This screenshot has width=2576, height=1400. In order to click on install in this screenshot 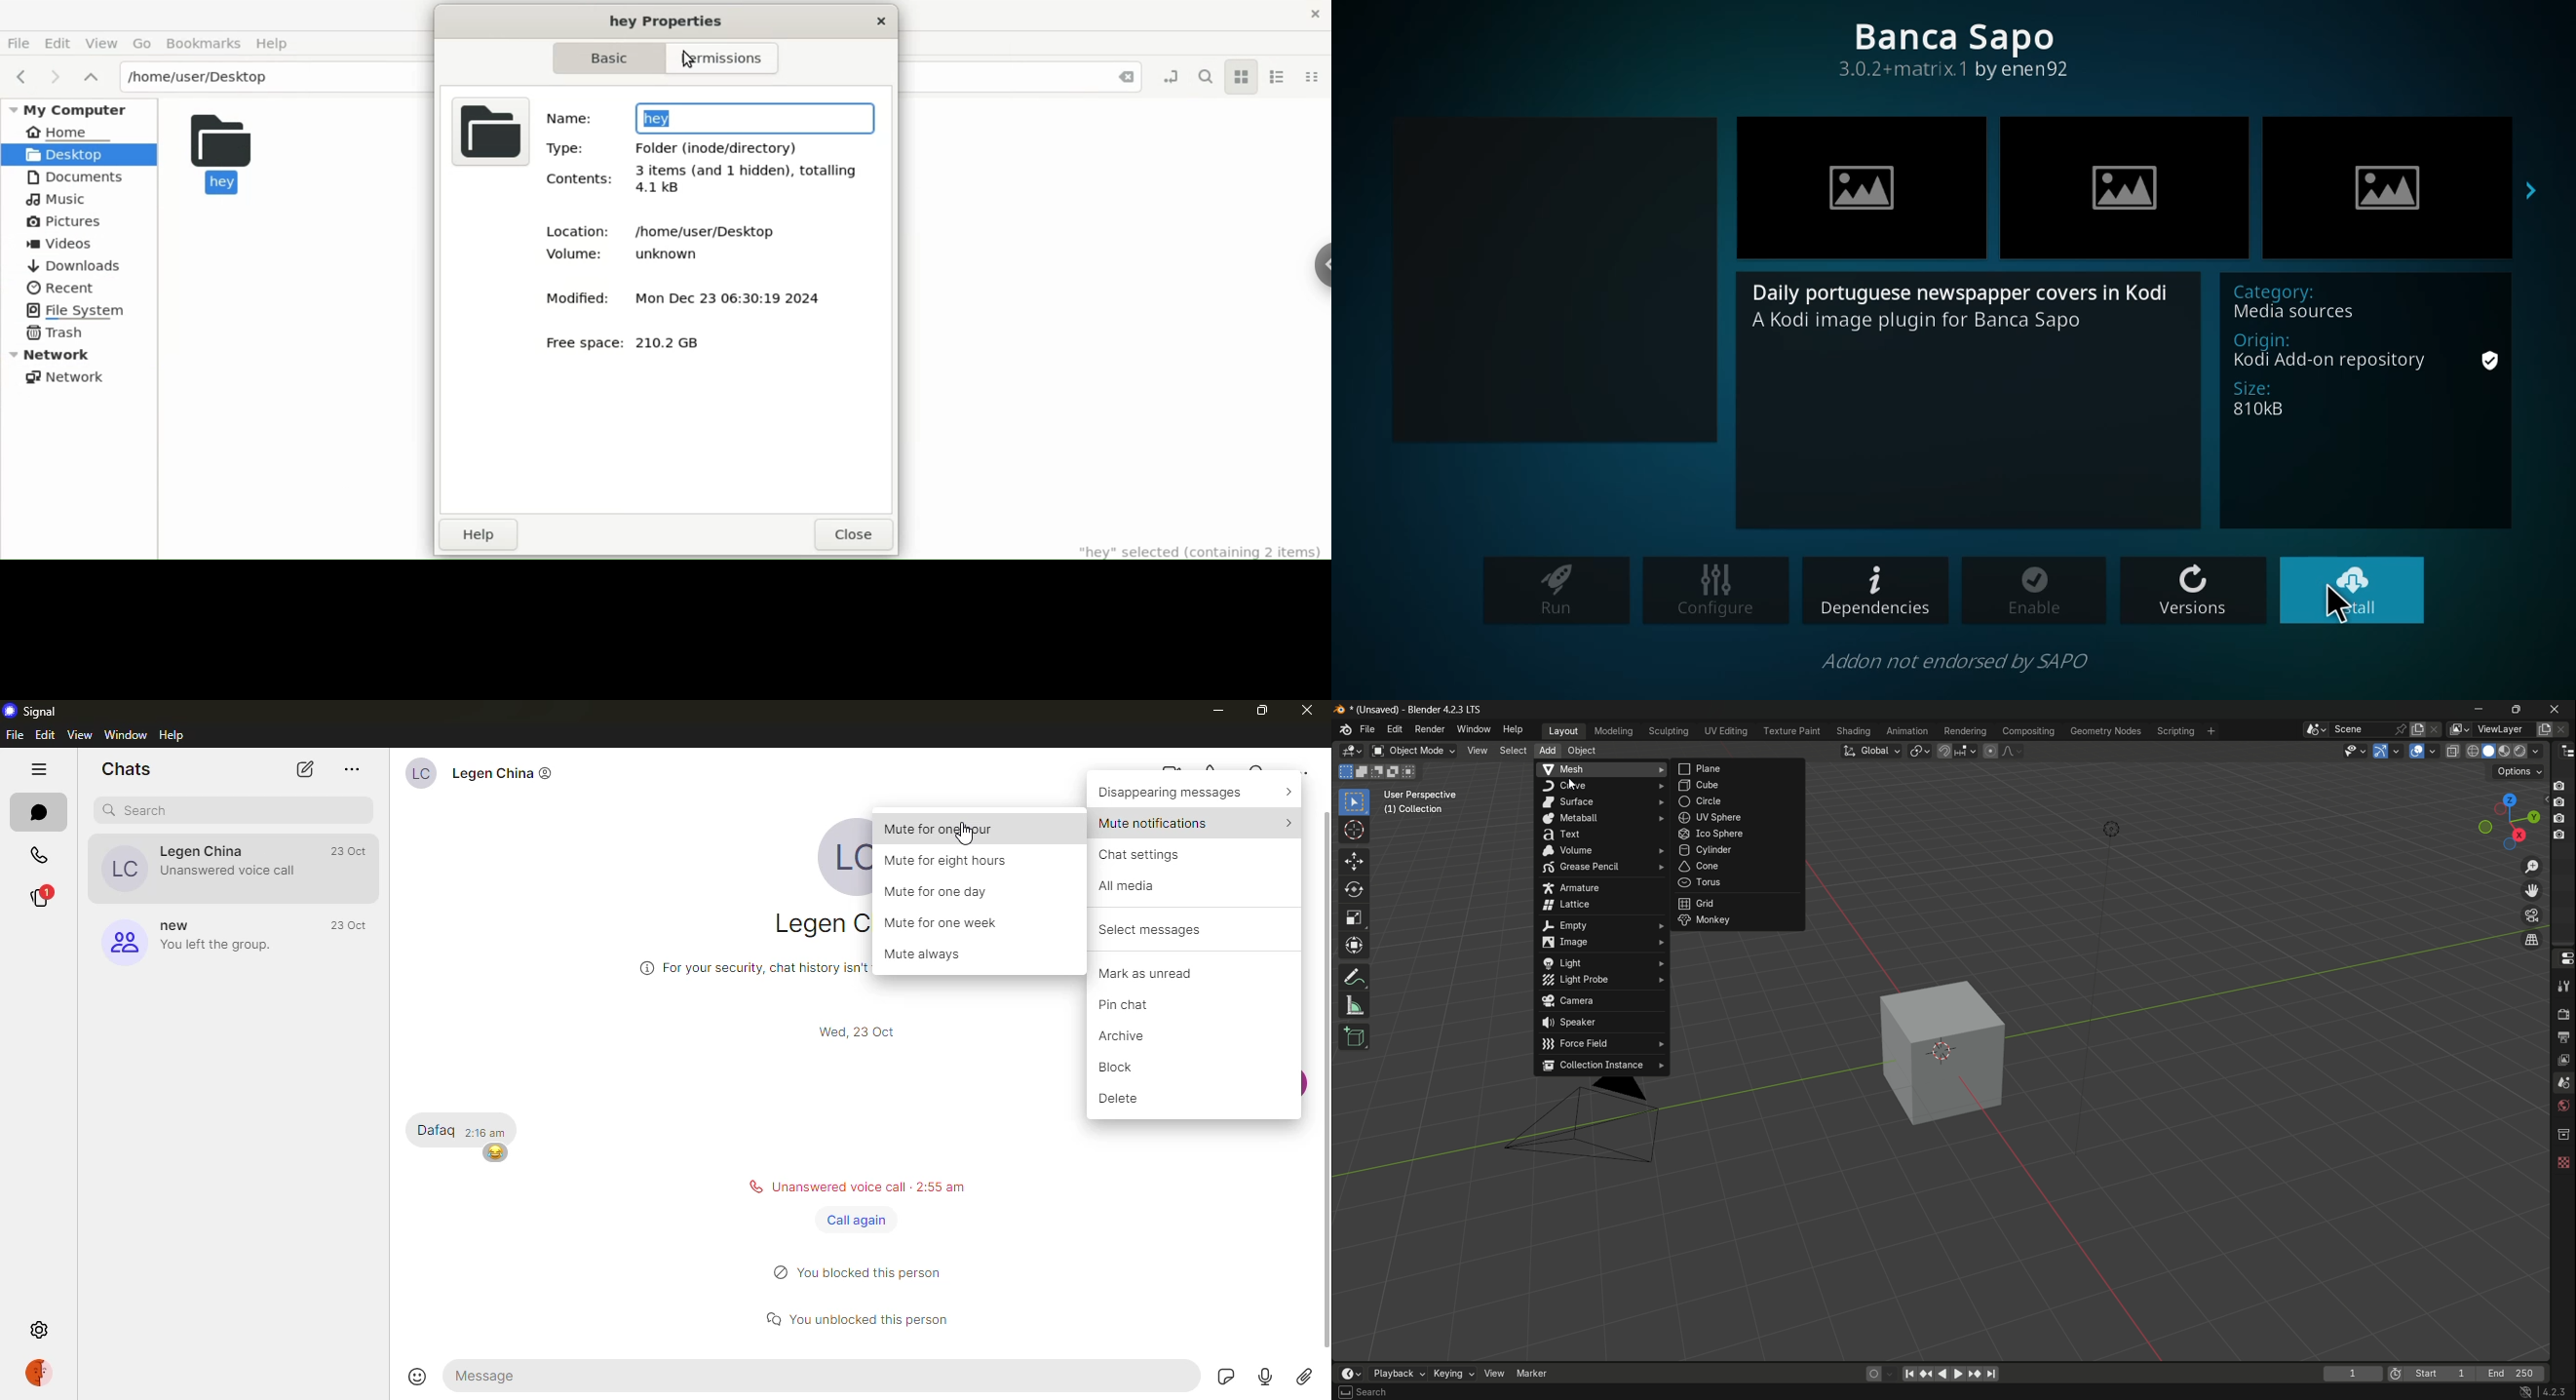, I will do `click(2353, 591)`.